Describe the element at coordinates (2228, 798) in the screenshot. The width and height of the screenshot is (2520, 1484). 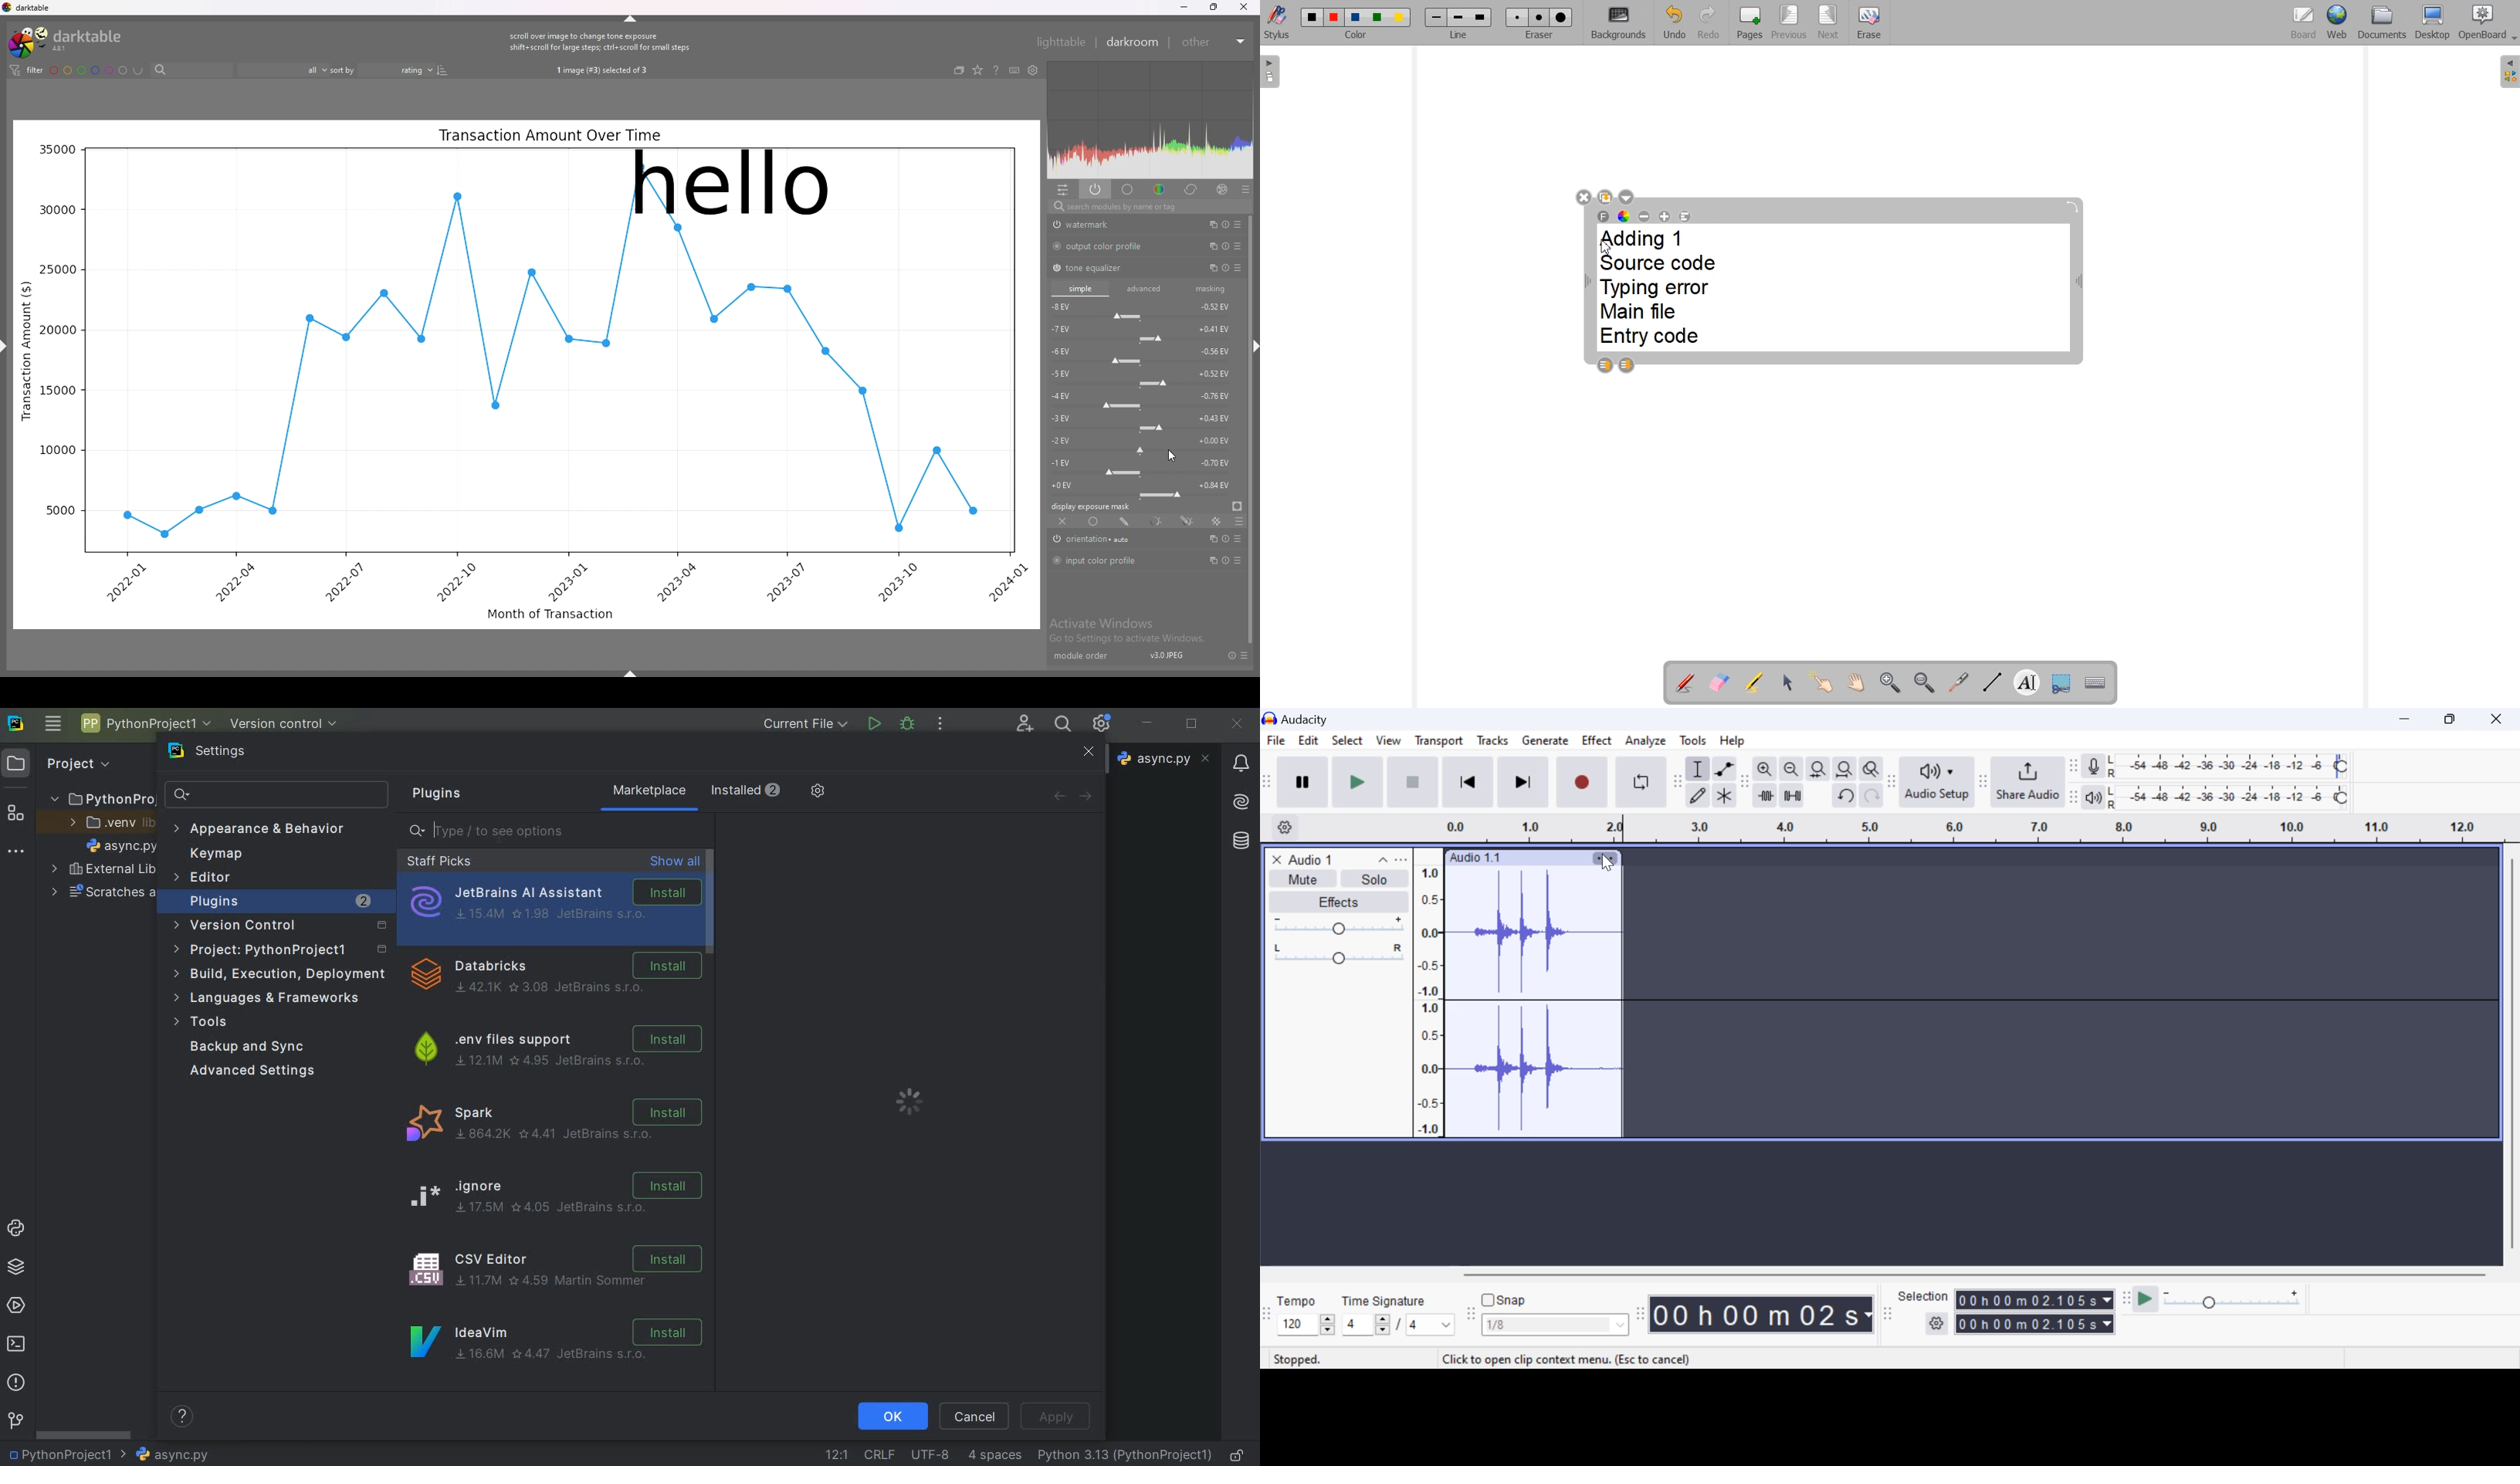
I see `Playback Level` at that location.